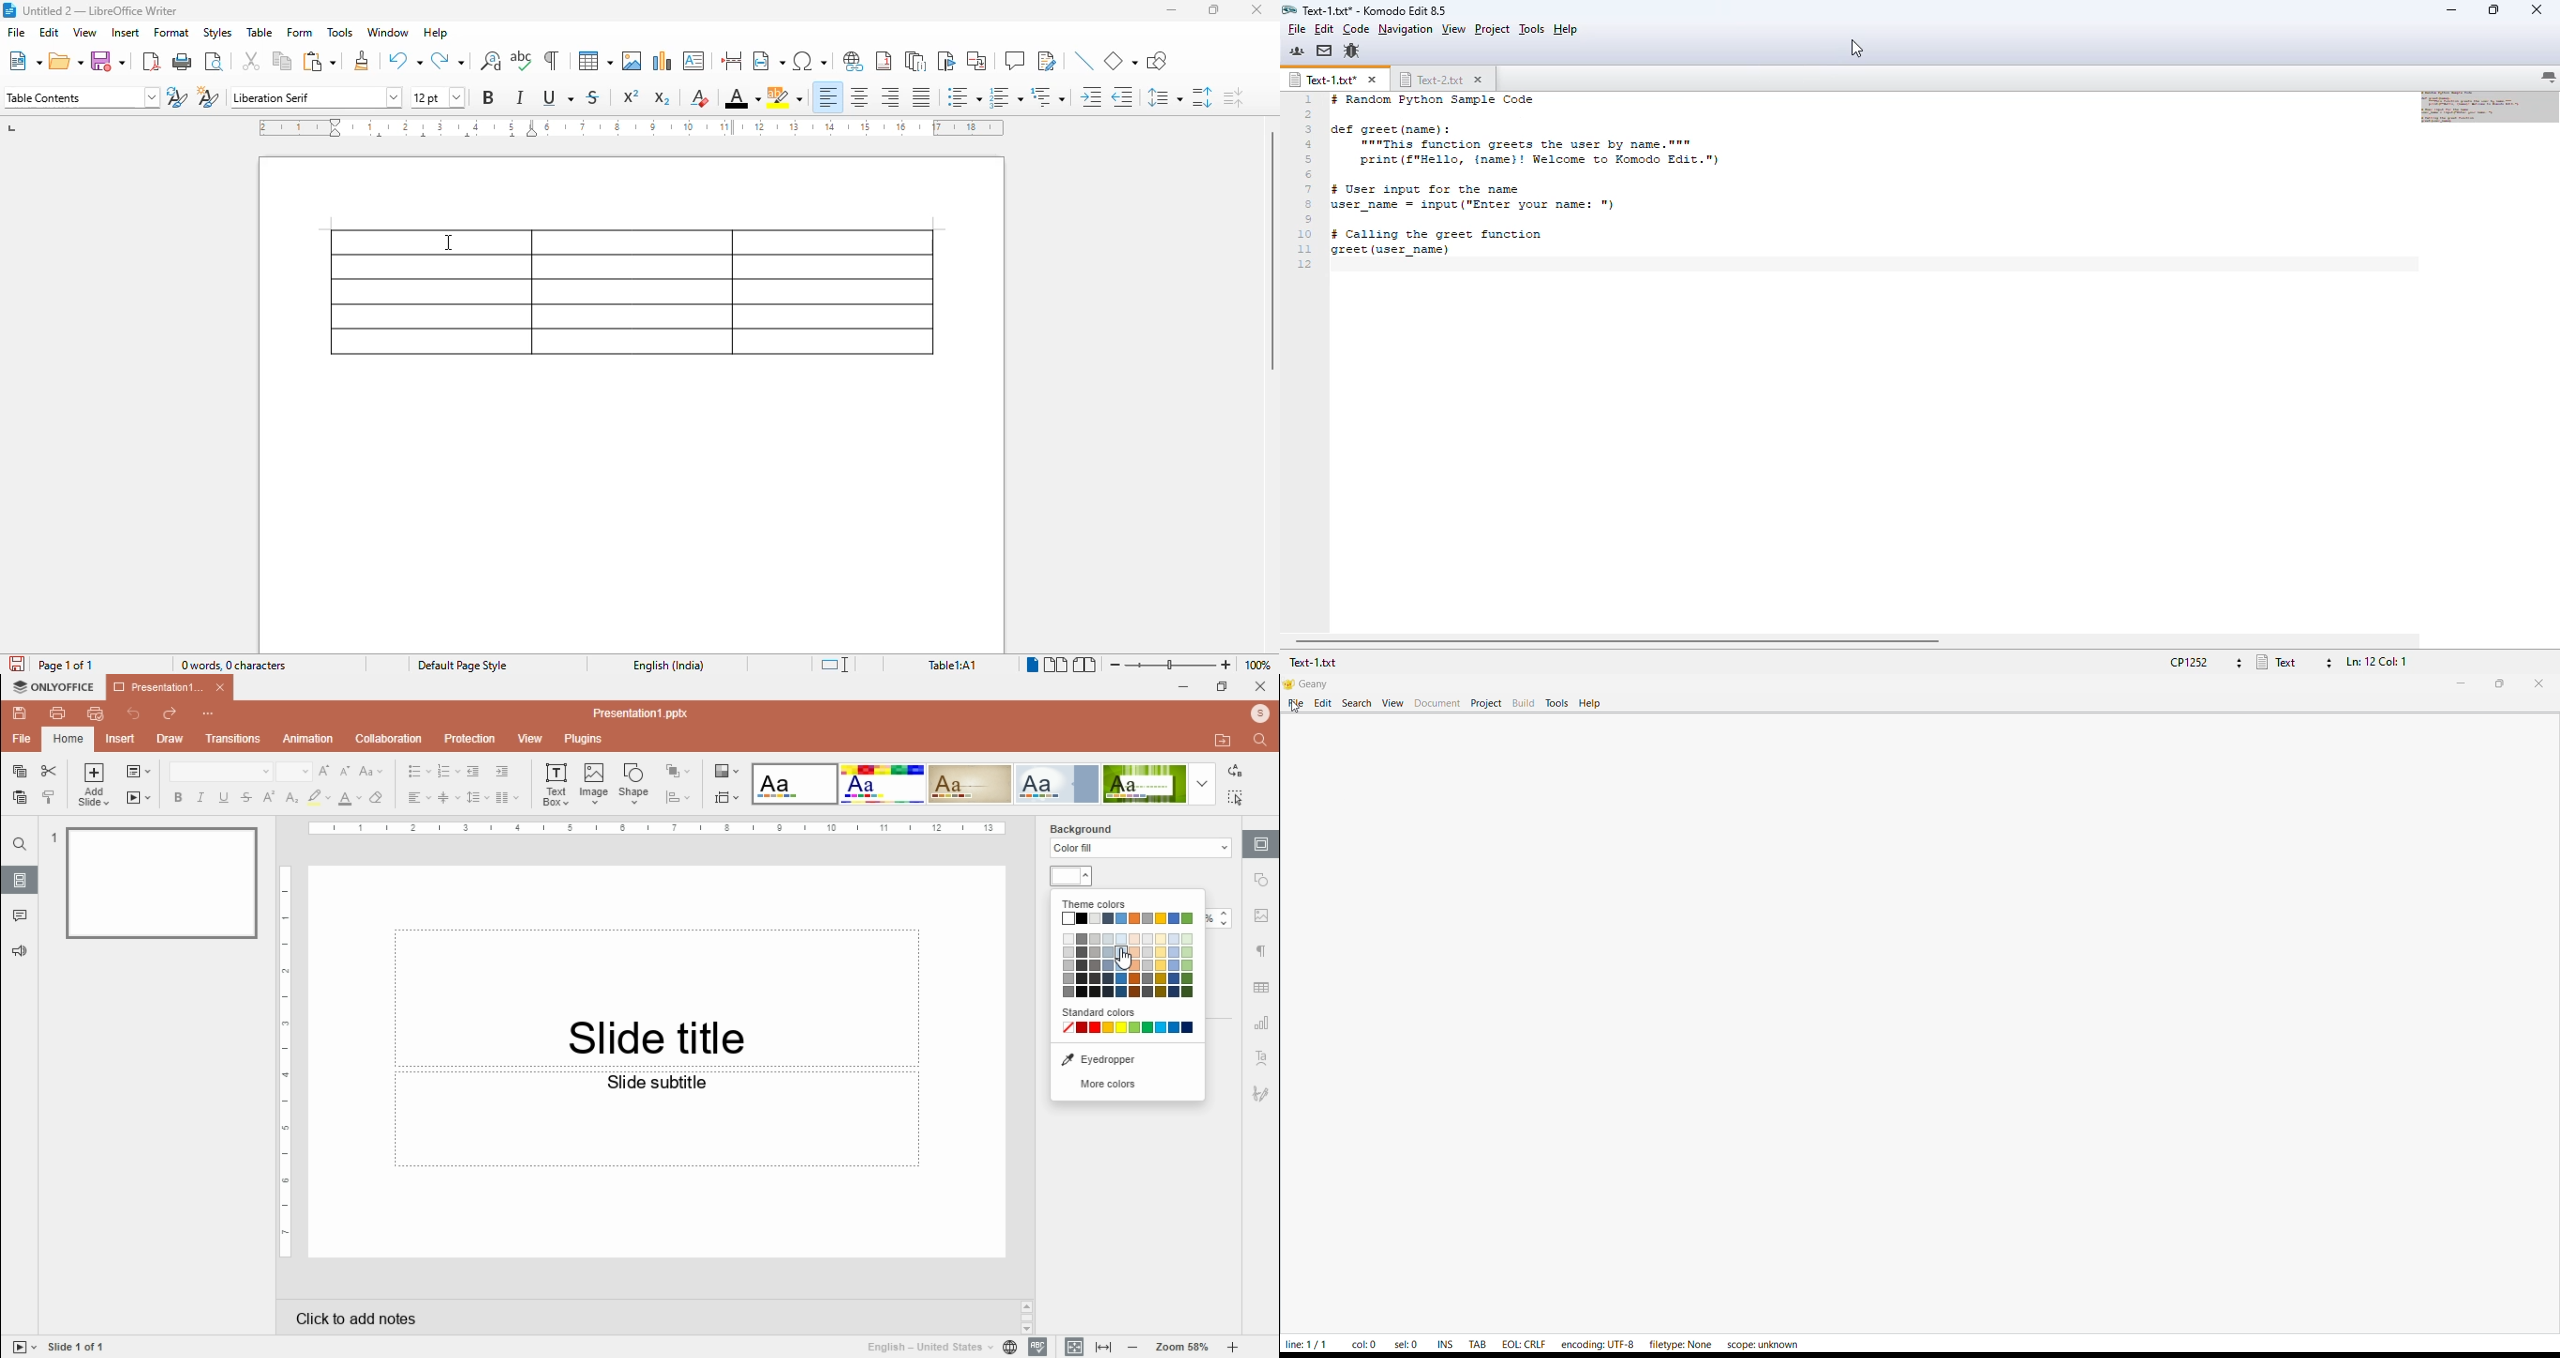 The width and height of the screenshot is (2576, 1372). I want to click on insert comment, so click(1015, 61).